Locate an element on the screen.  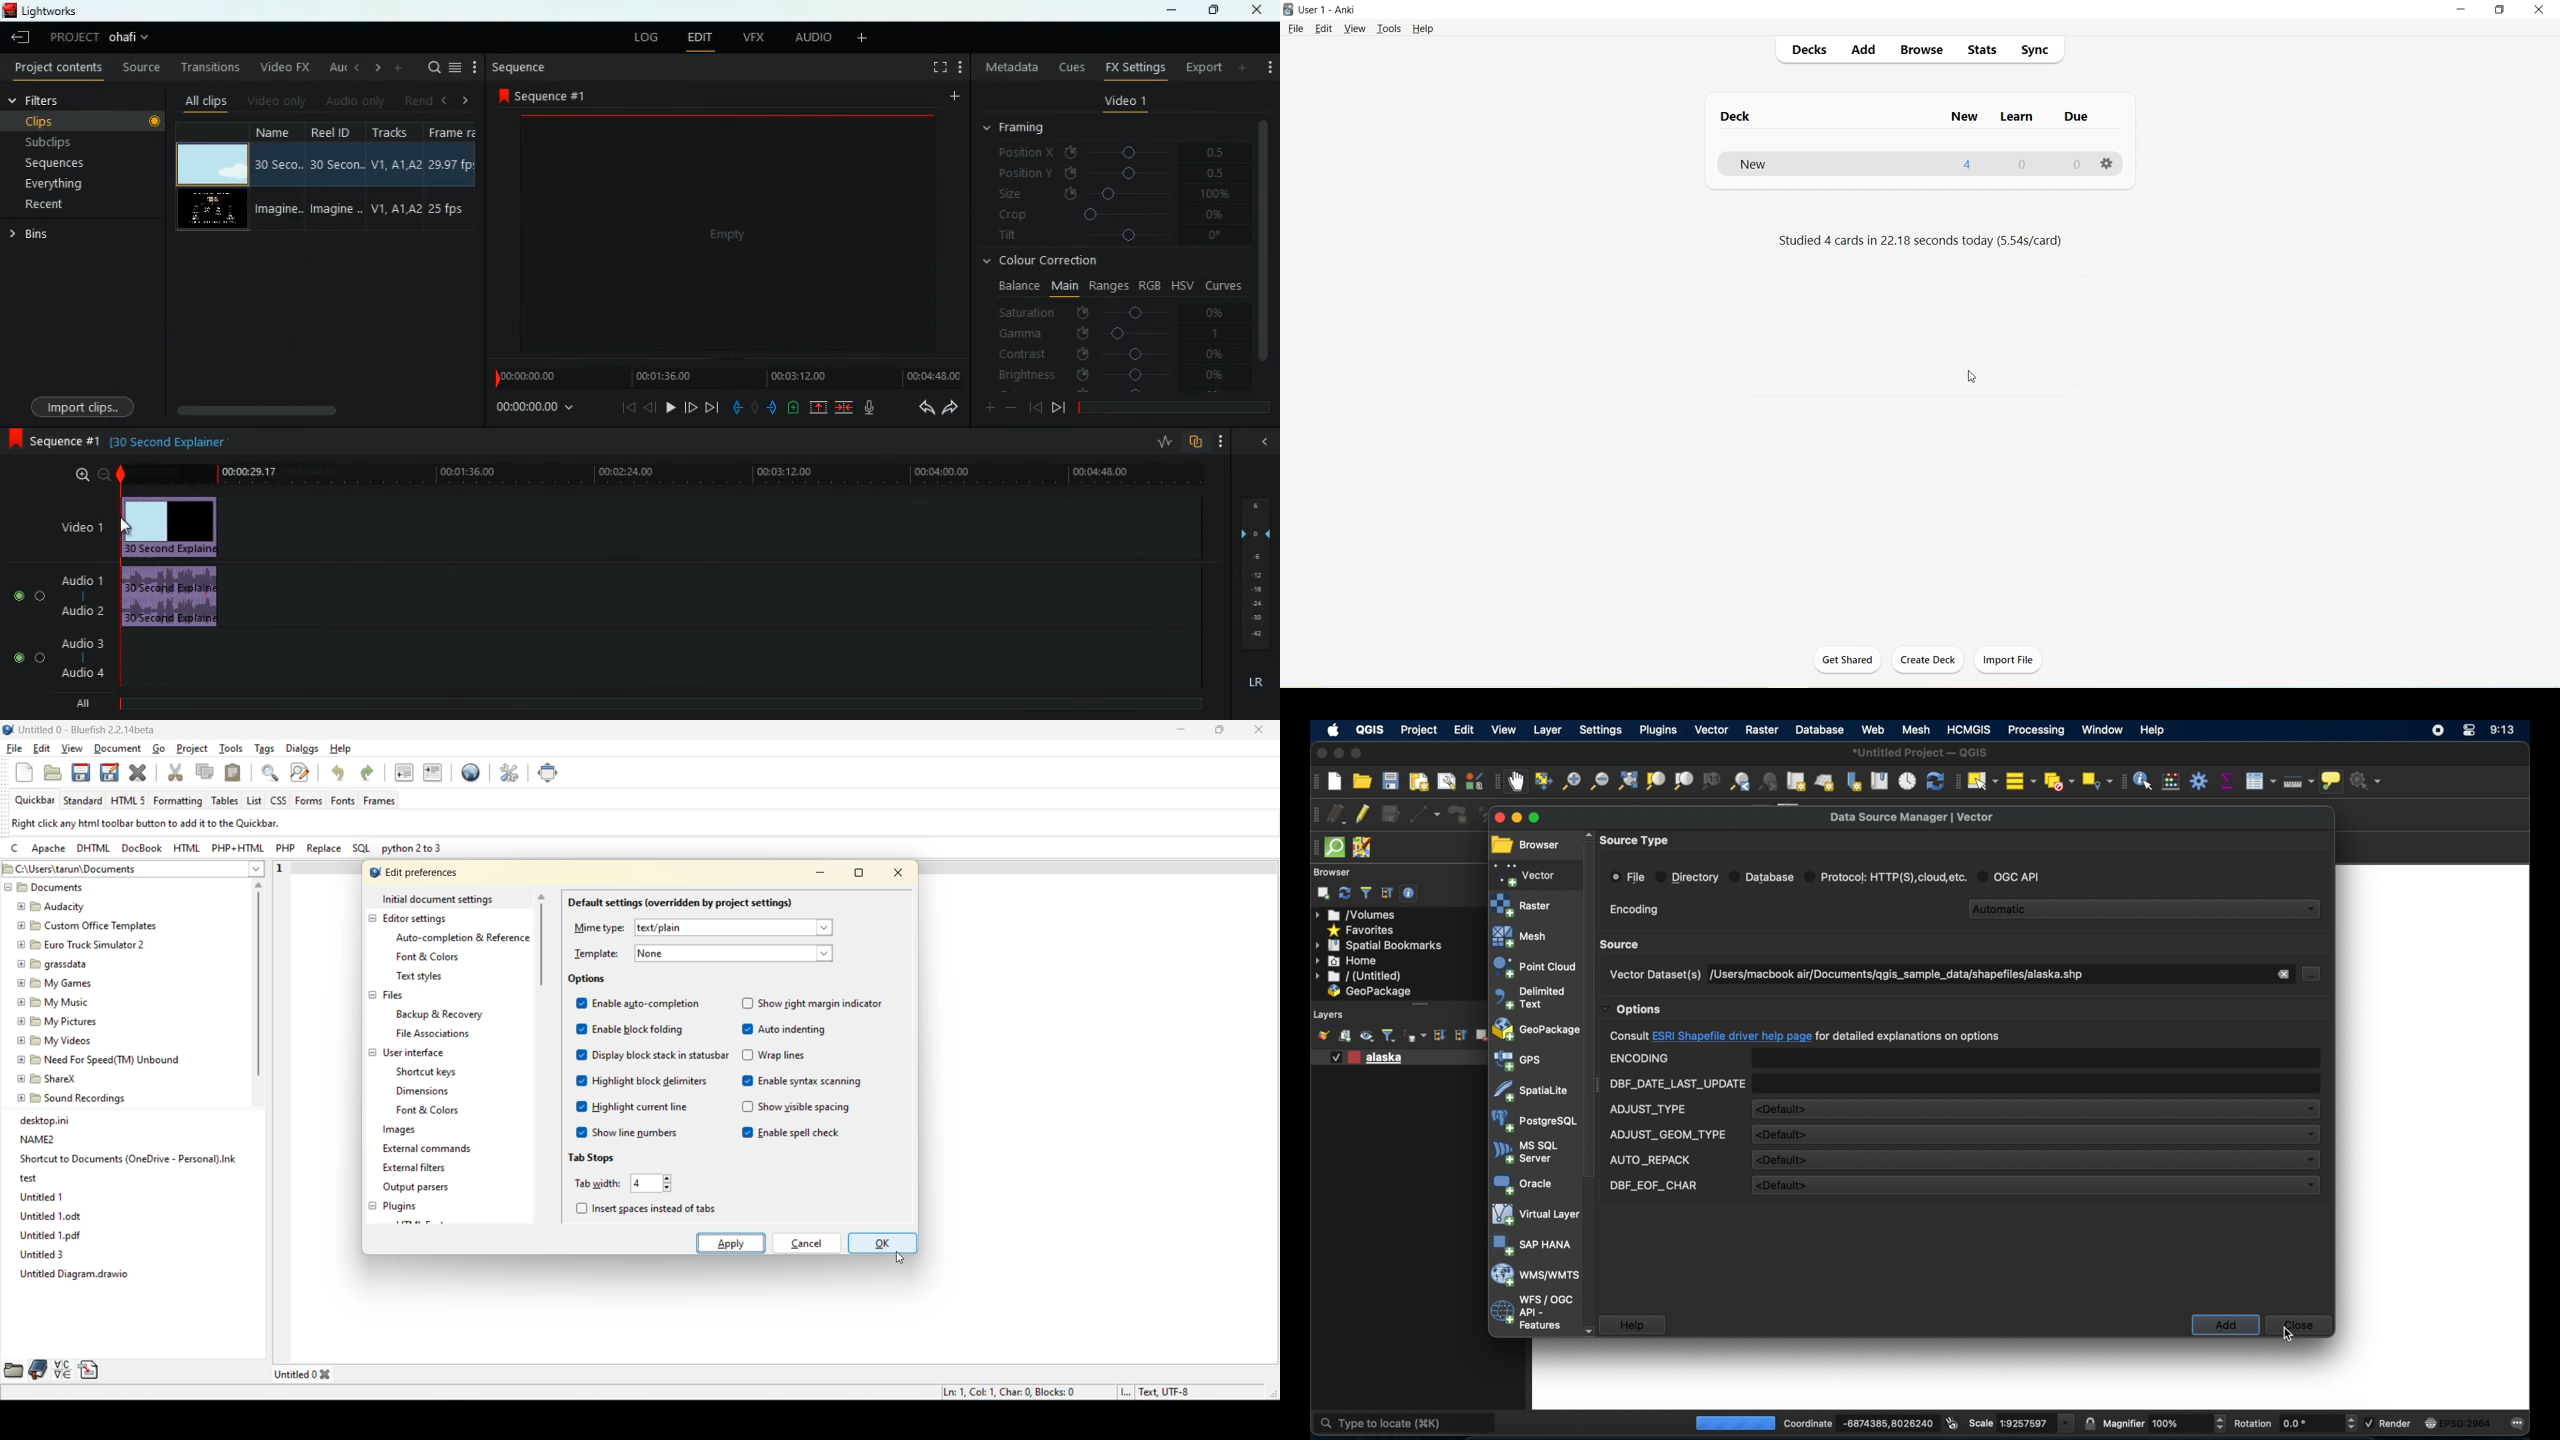
fx settings is located at coordinates (1133, 67).